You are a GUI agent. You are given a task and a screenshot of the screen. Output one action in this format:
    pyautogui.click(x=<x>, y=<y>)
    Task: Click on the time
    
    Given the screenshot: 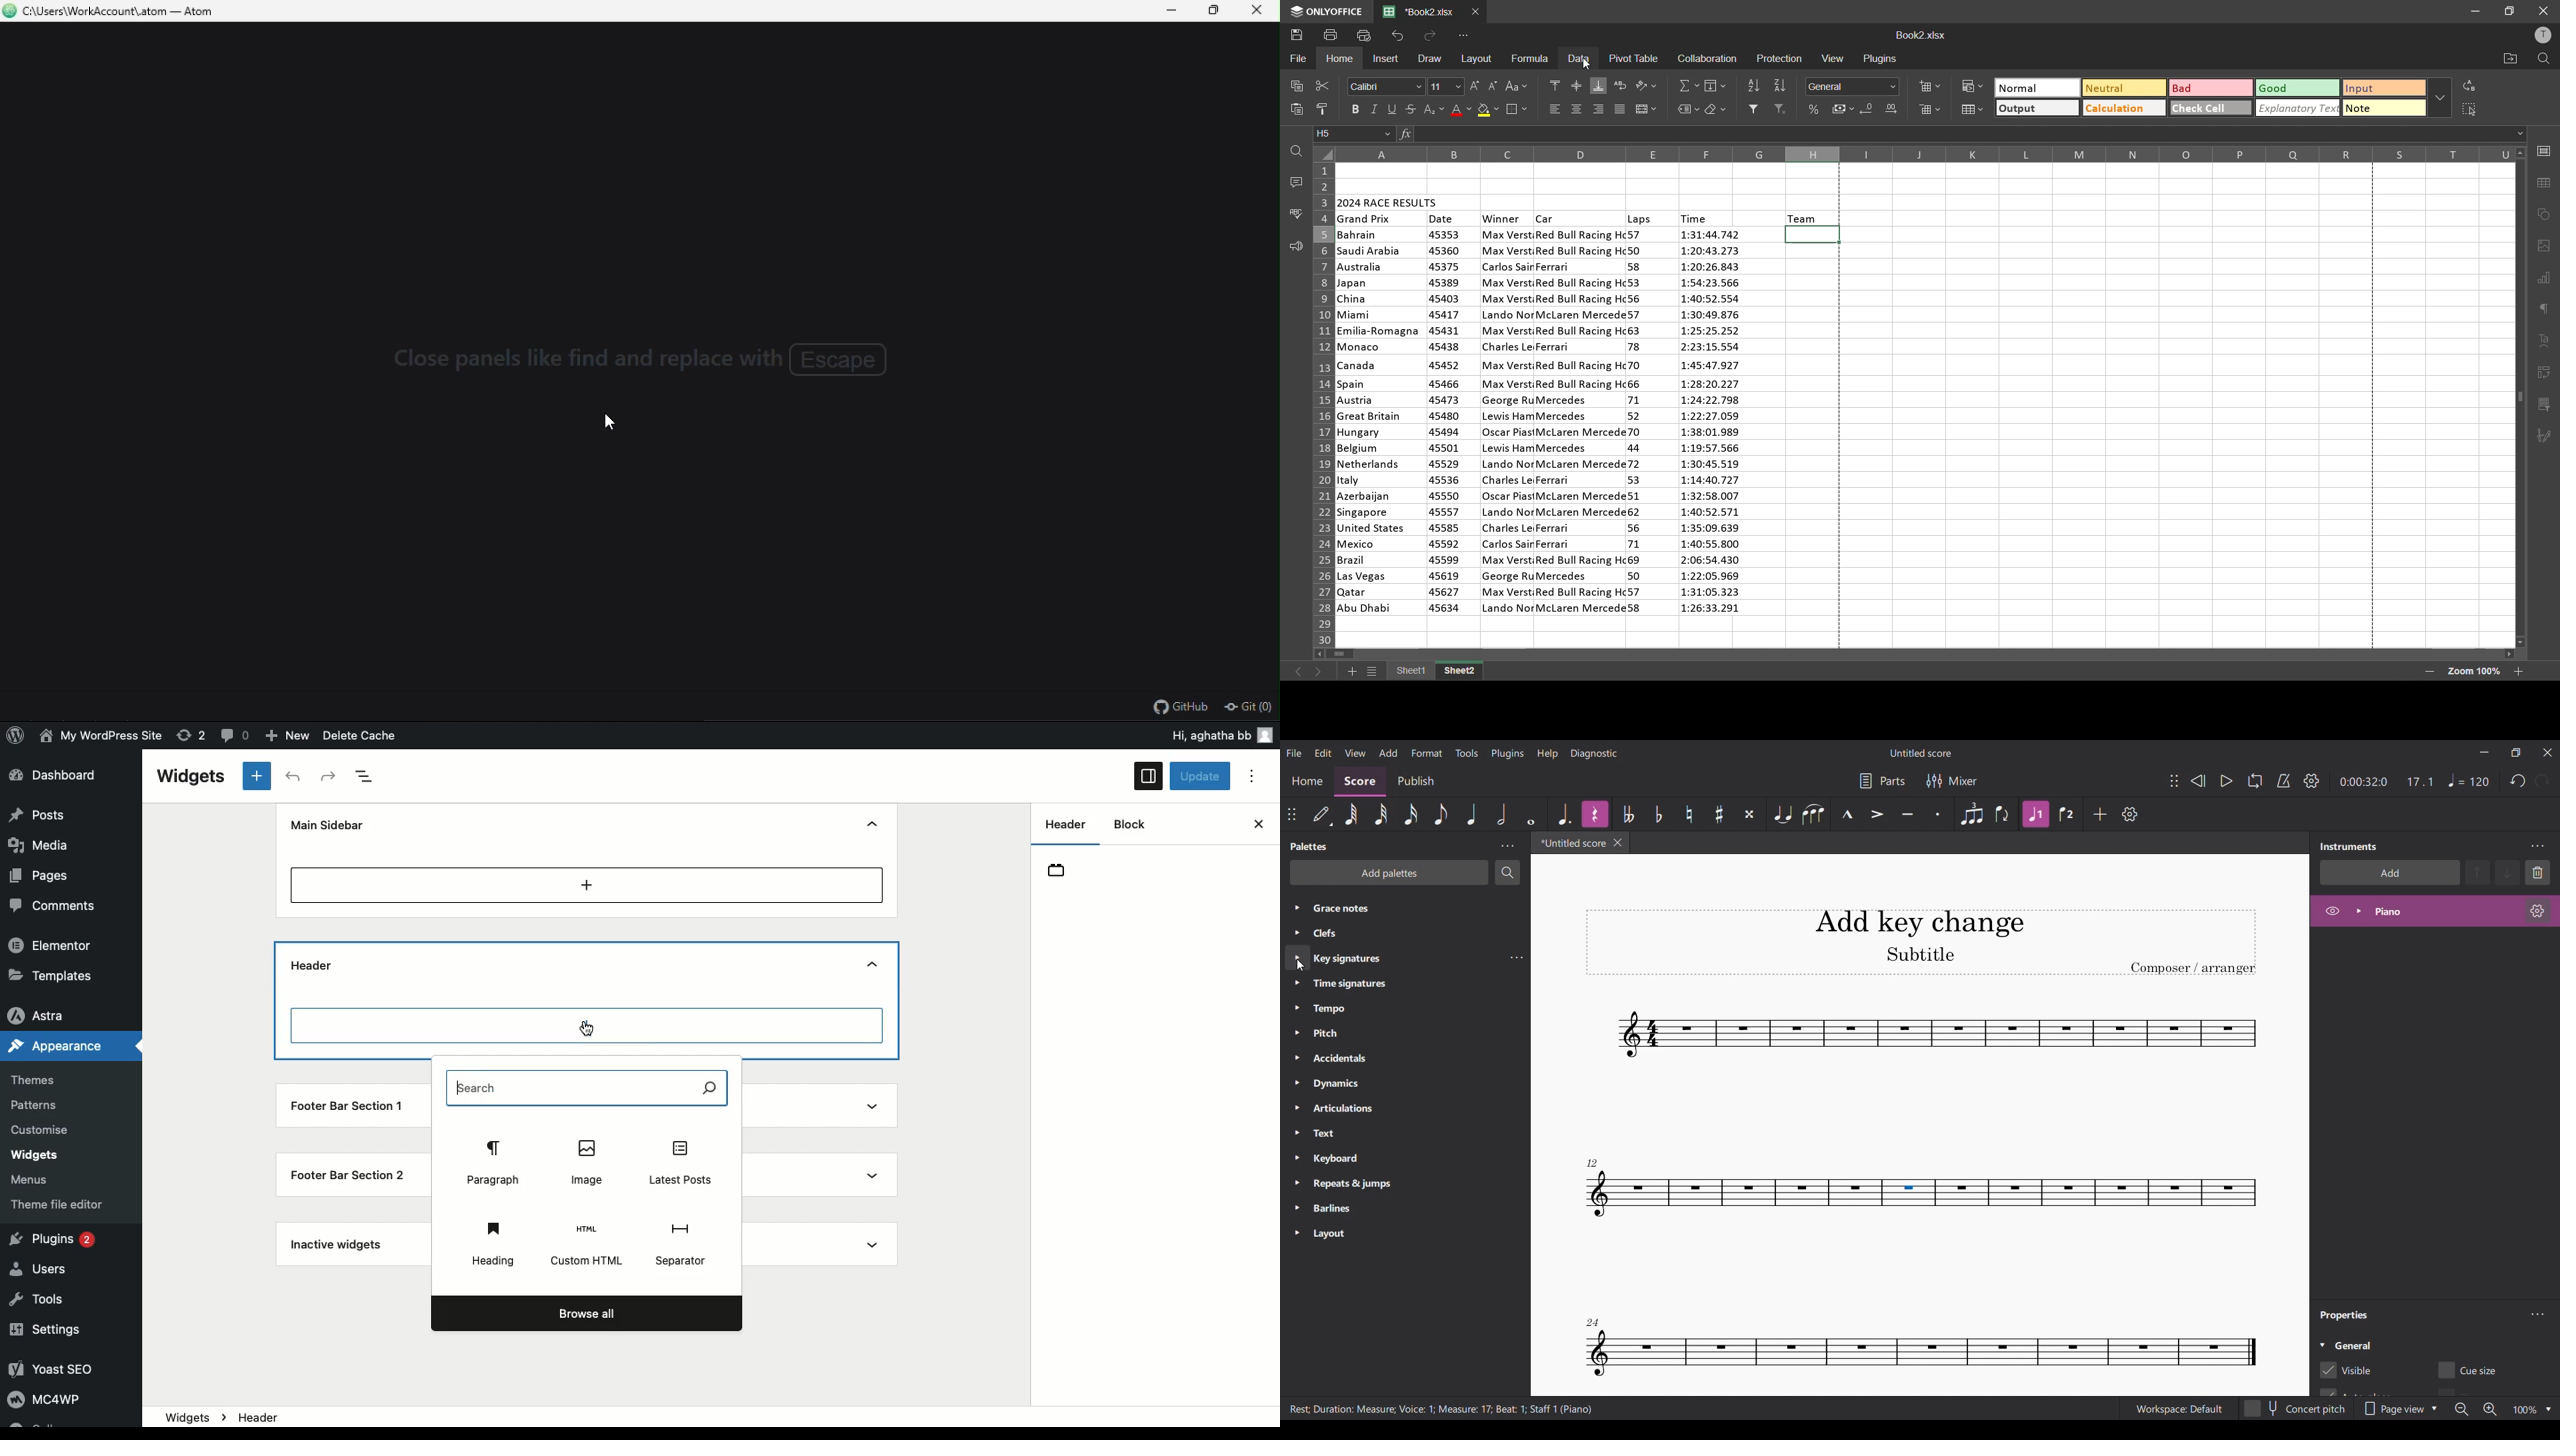 What is the action you would take?
    pyautogui.click(x=1714, y=424)
    